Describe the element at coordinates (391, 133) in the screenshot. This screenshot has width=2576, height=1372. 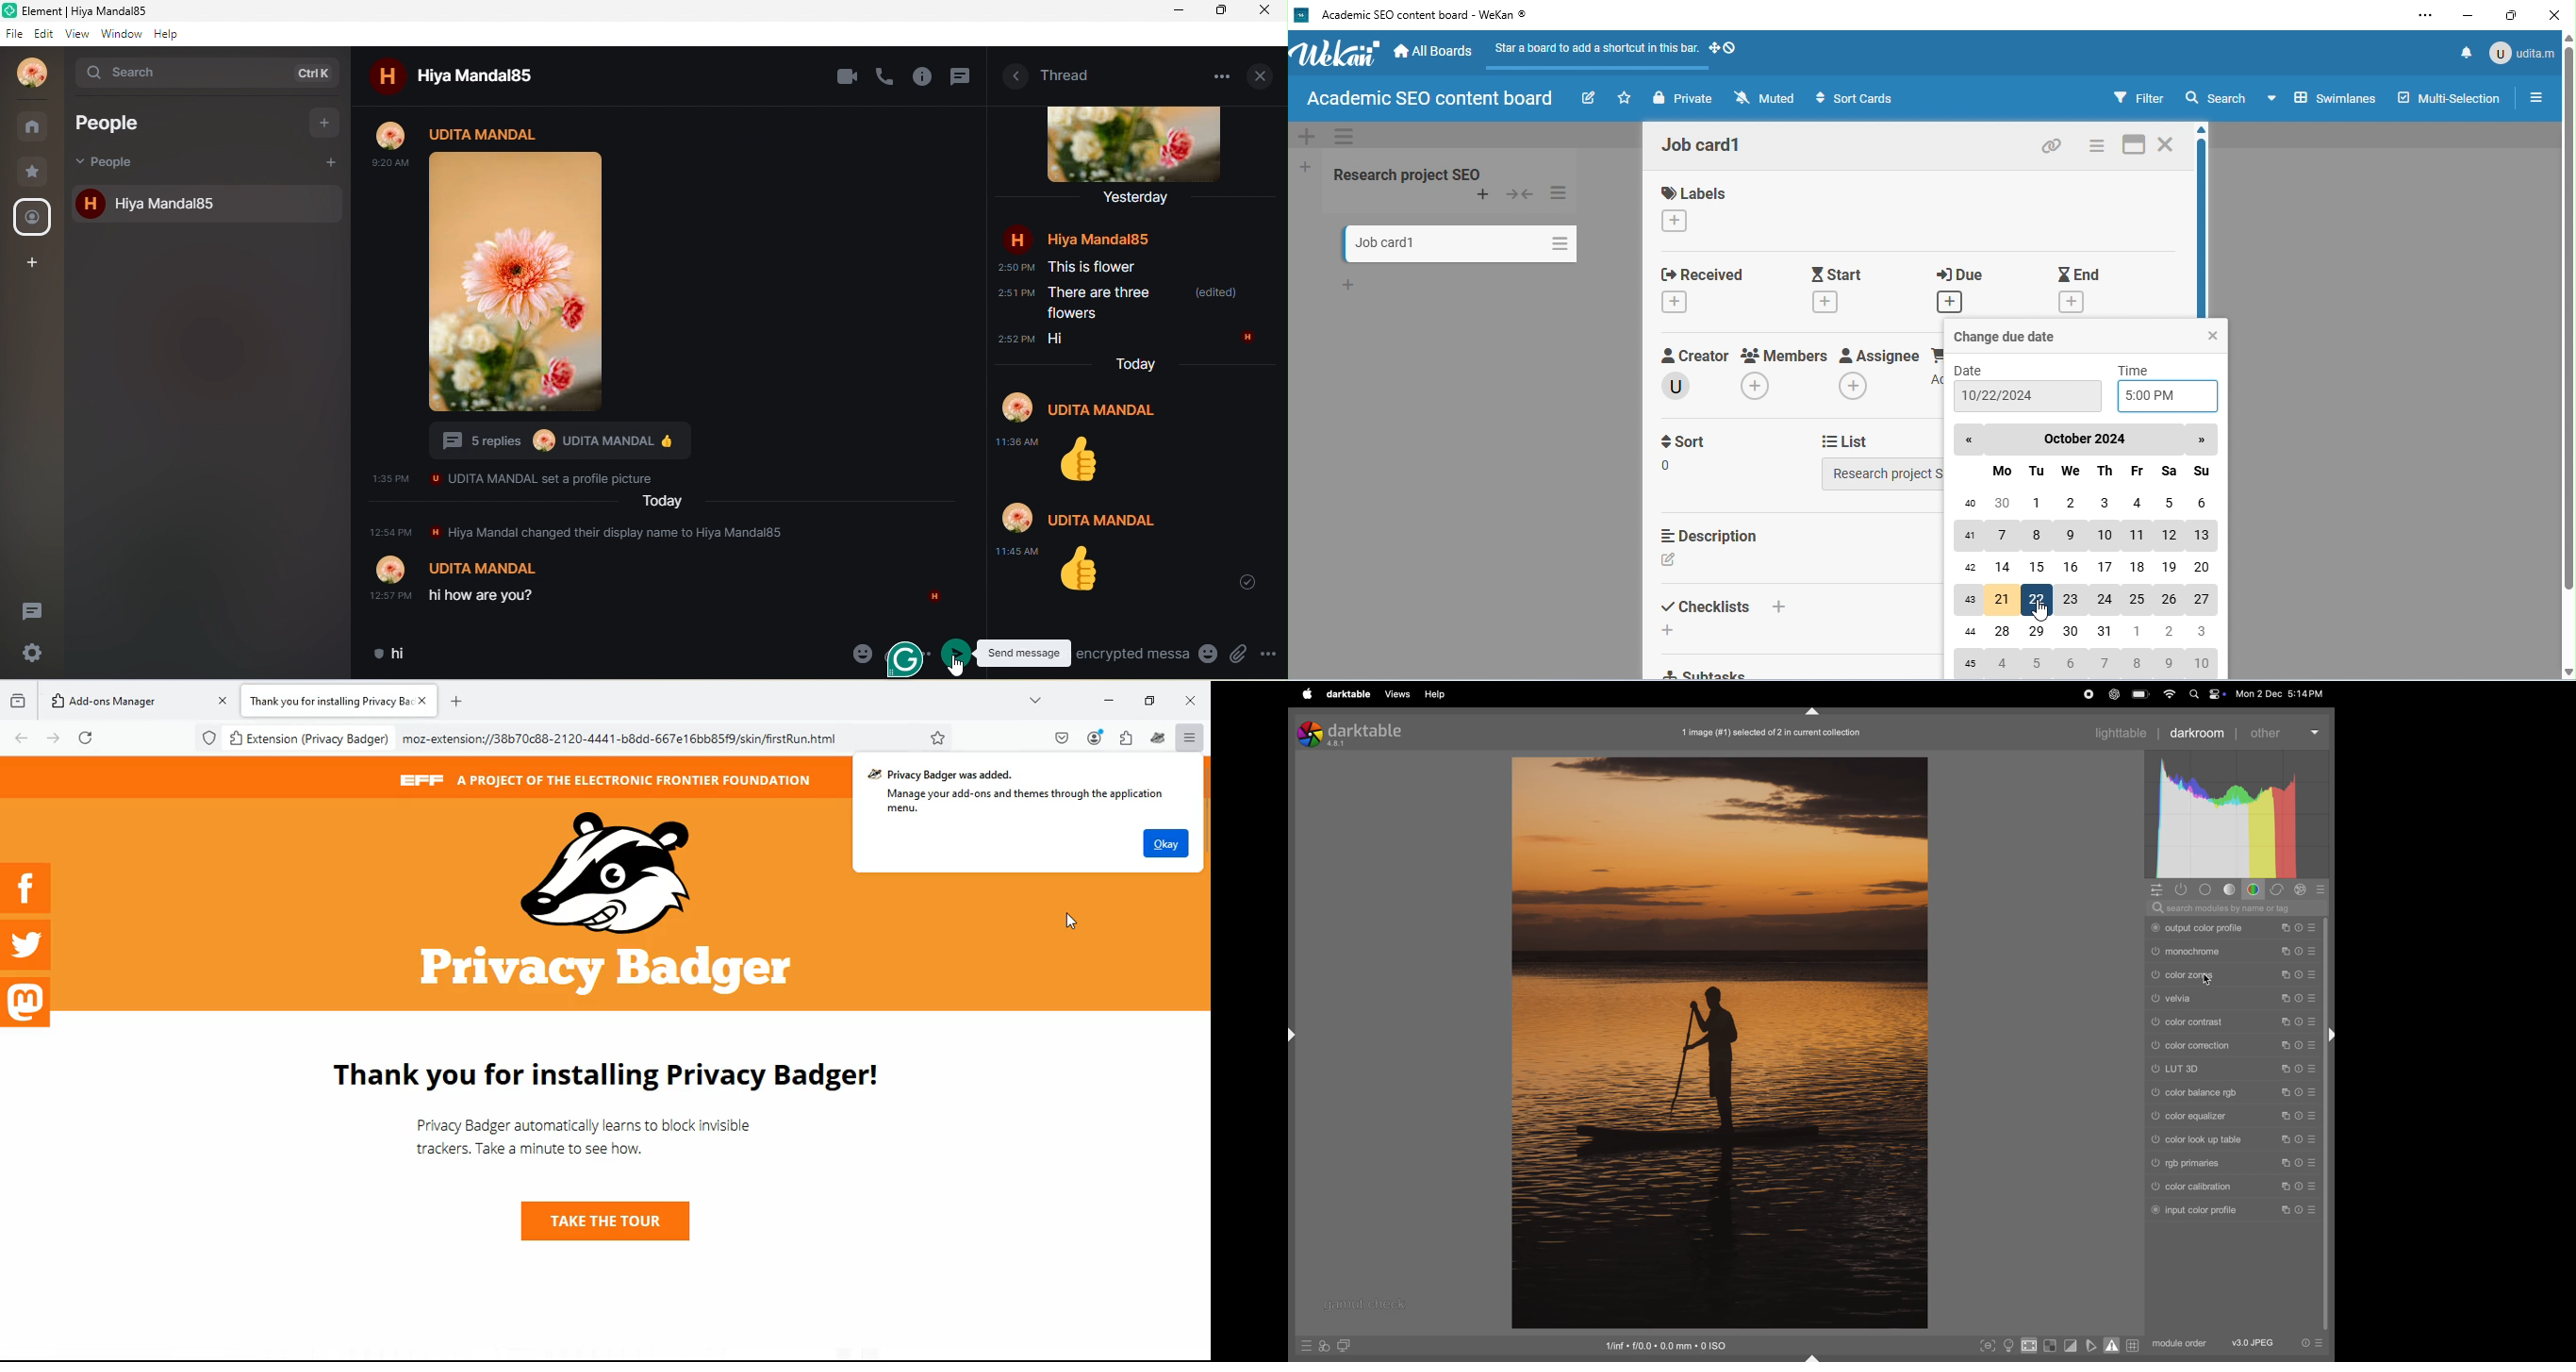
I see `profile photo` at that location.